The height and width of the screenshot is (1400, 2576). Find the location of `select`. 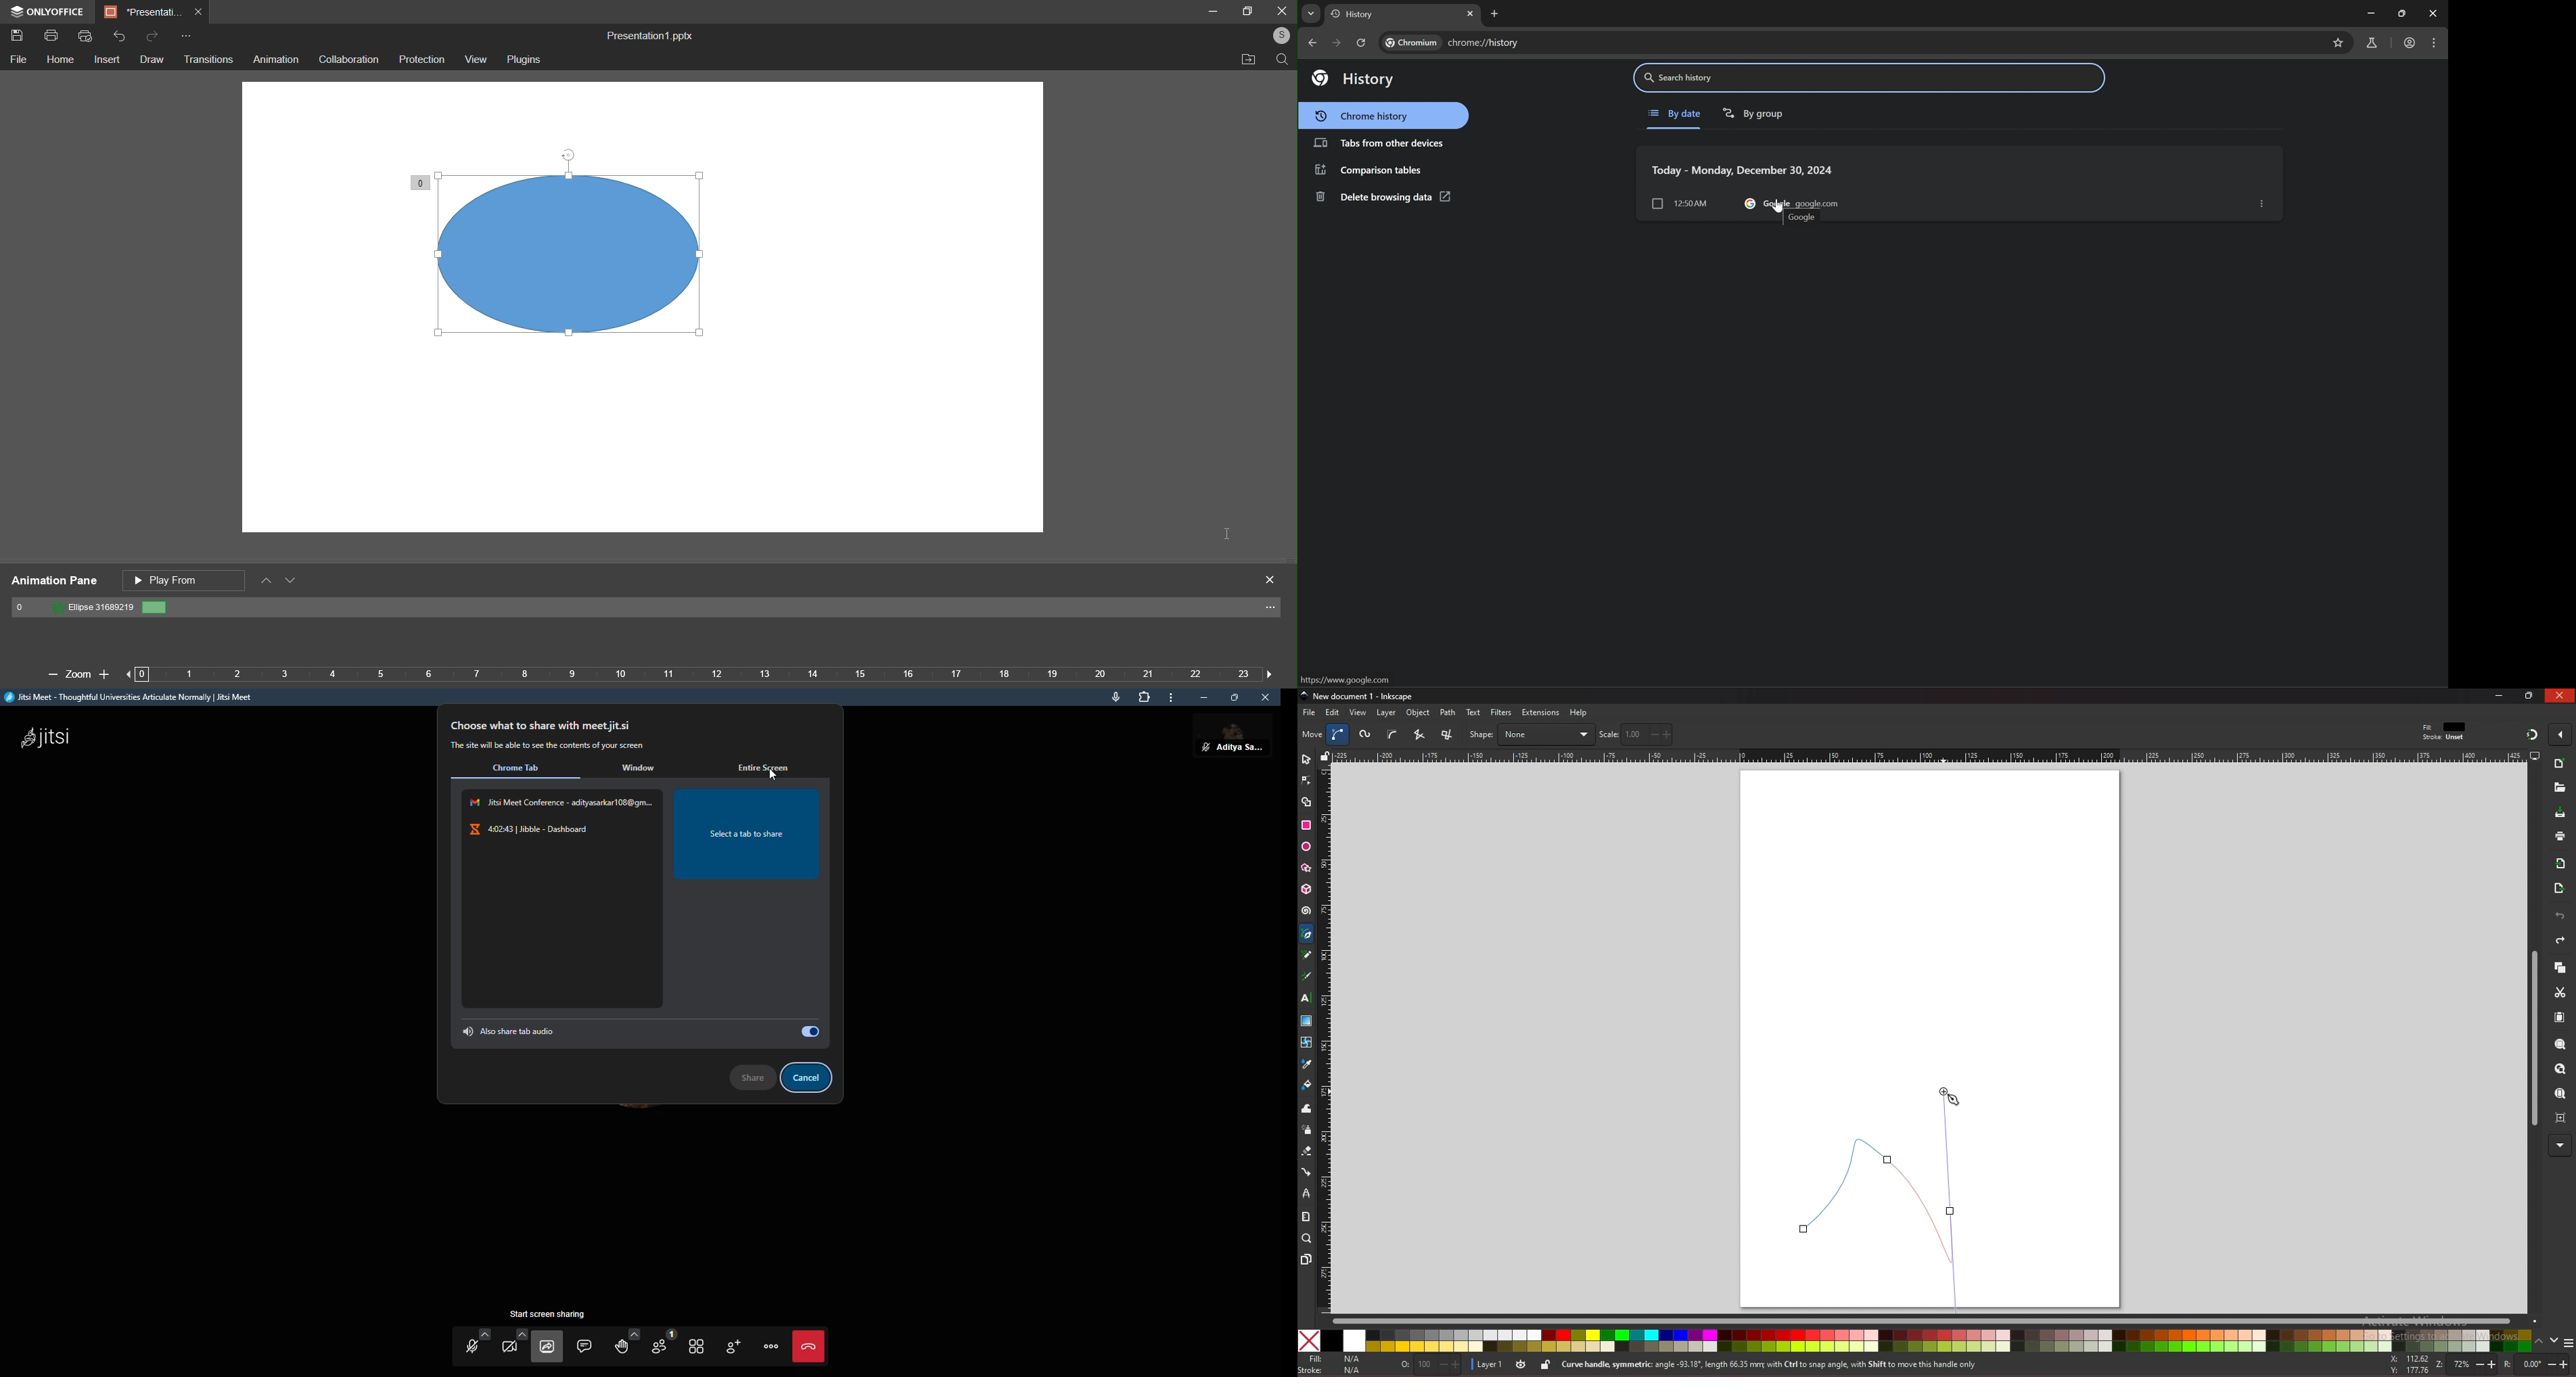

select is located at coordinates (808, 1031).